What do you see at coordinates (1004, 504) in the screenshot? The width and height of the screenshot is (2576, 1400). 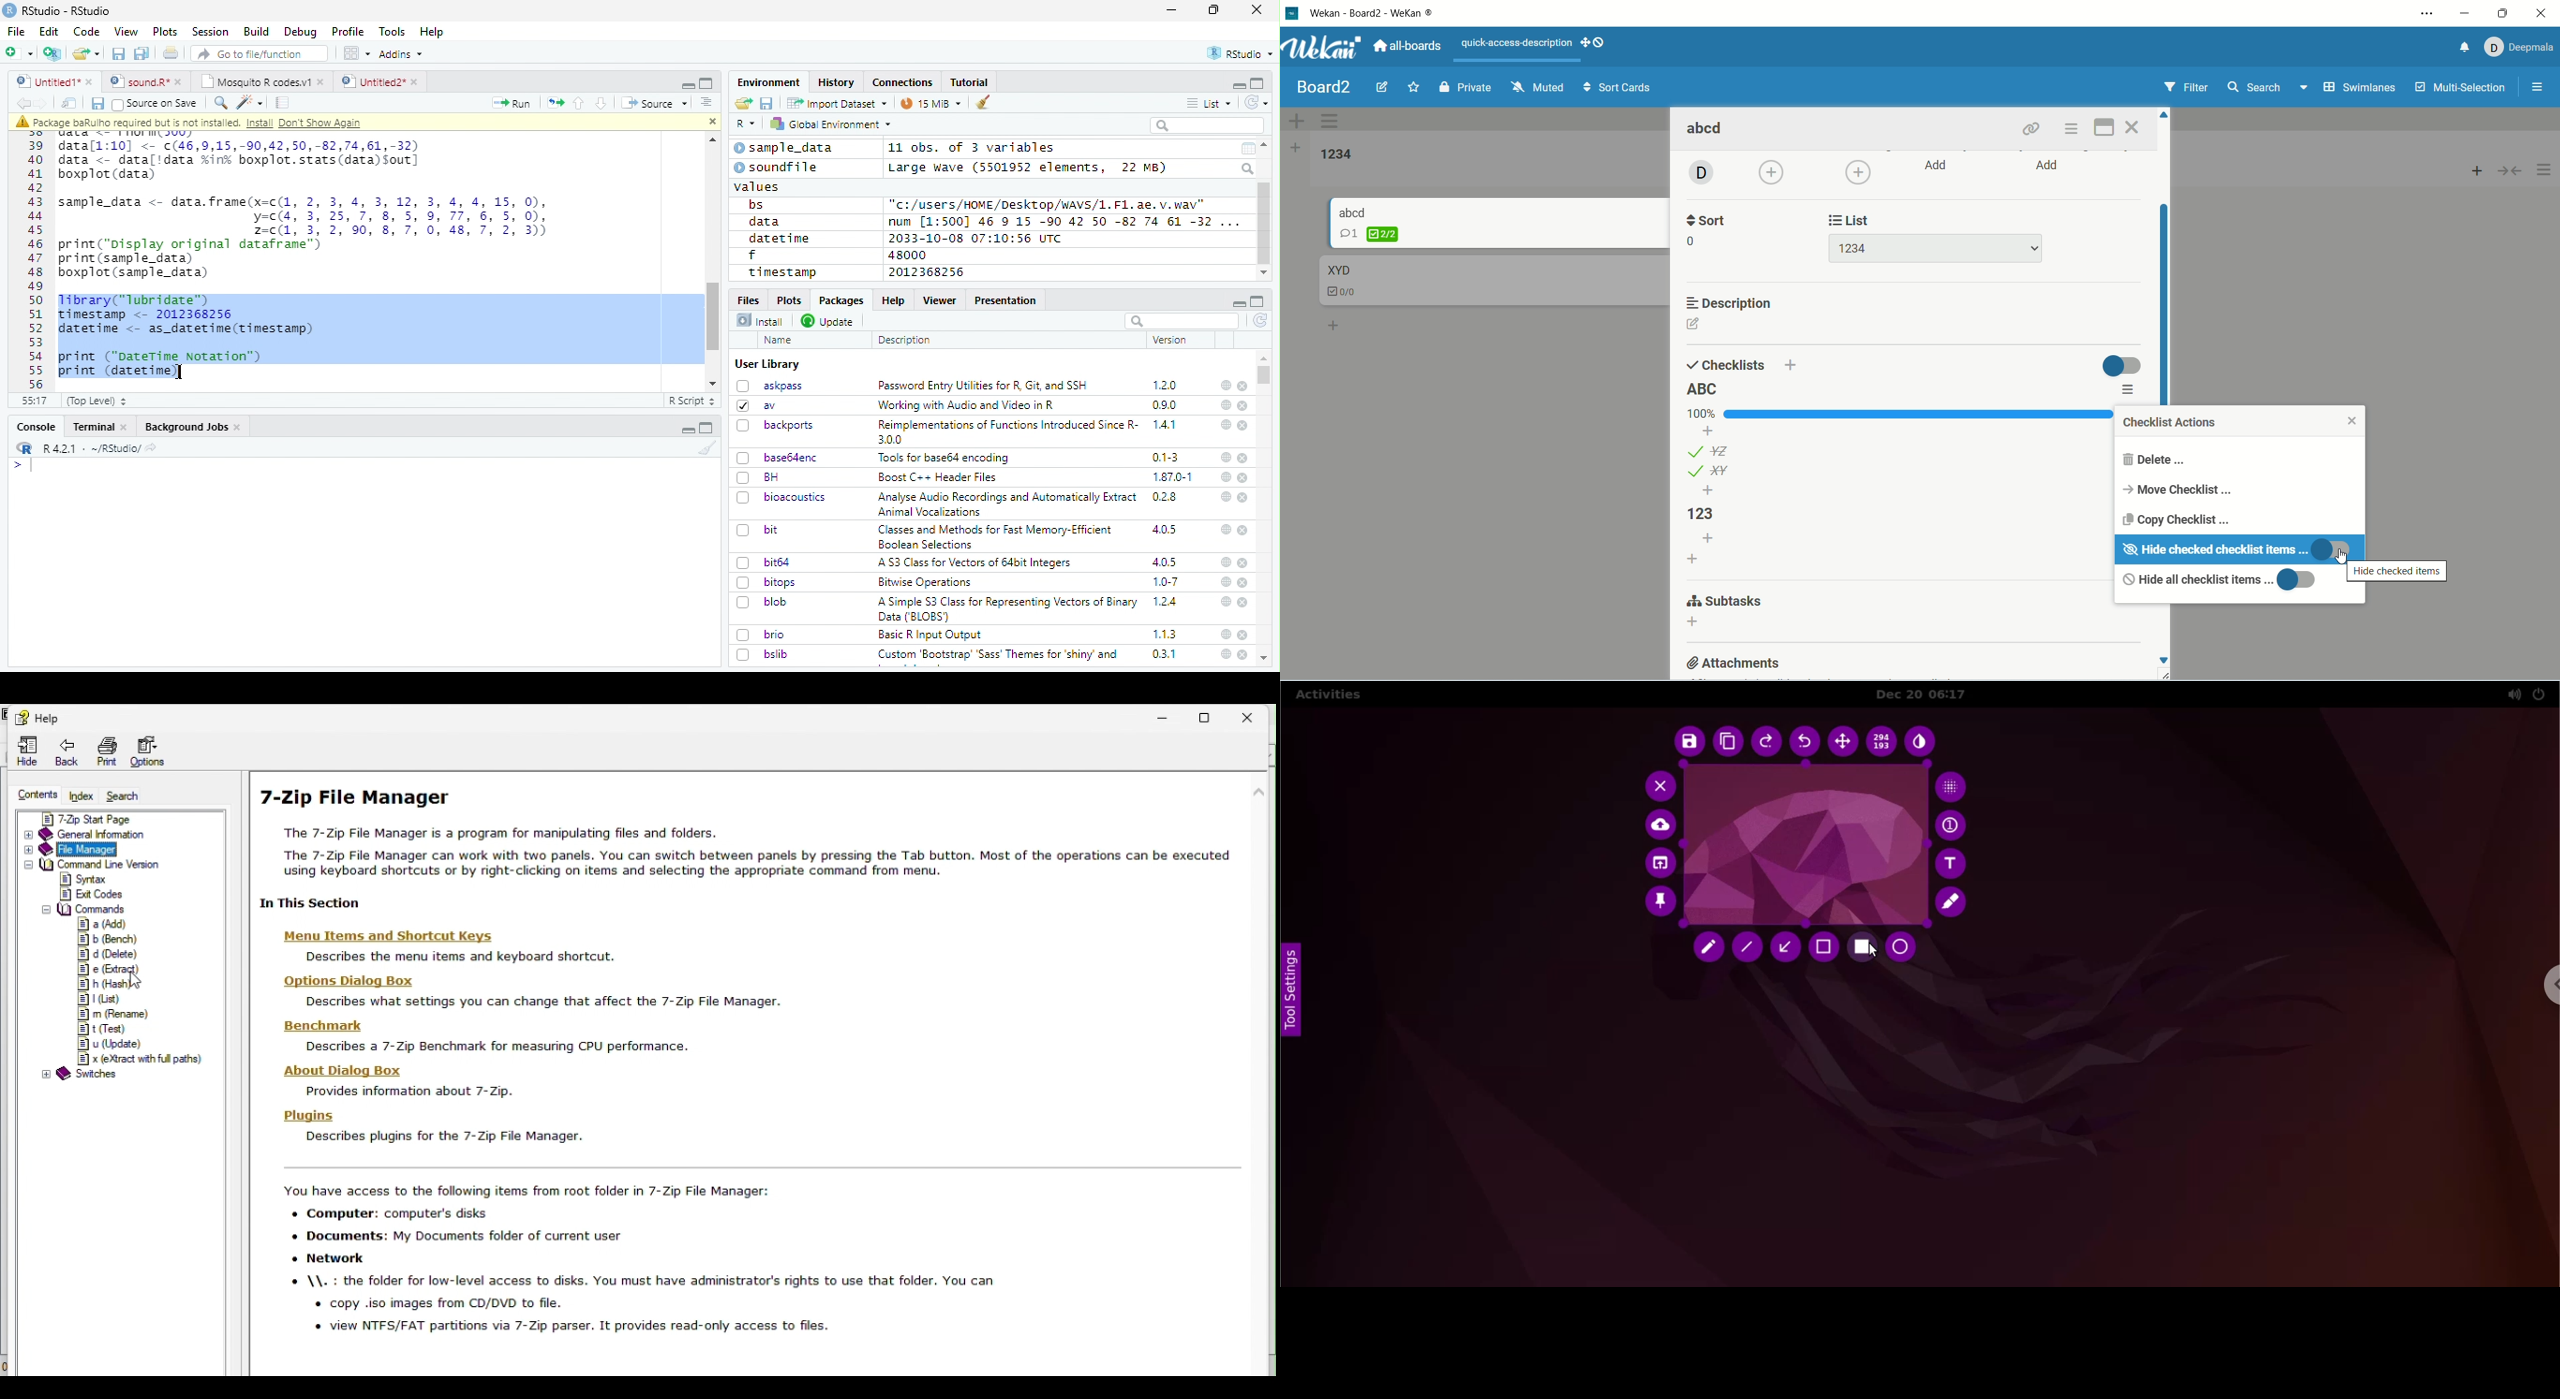 I see `Analyse Audio Recordings and Automatically ExtractAnimal Vocalizations` at bounding box center [1004, 504].